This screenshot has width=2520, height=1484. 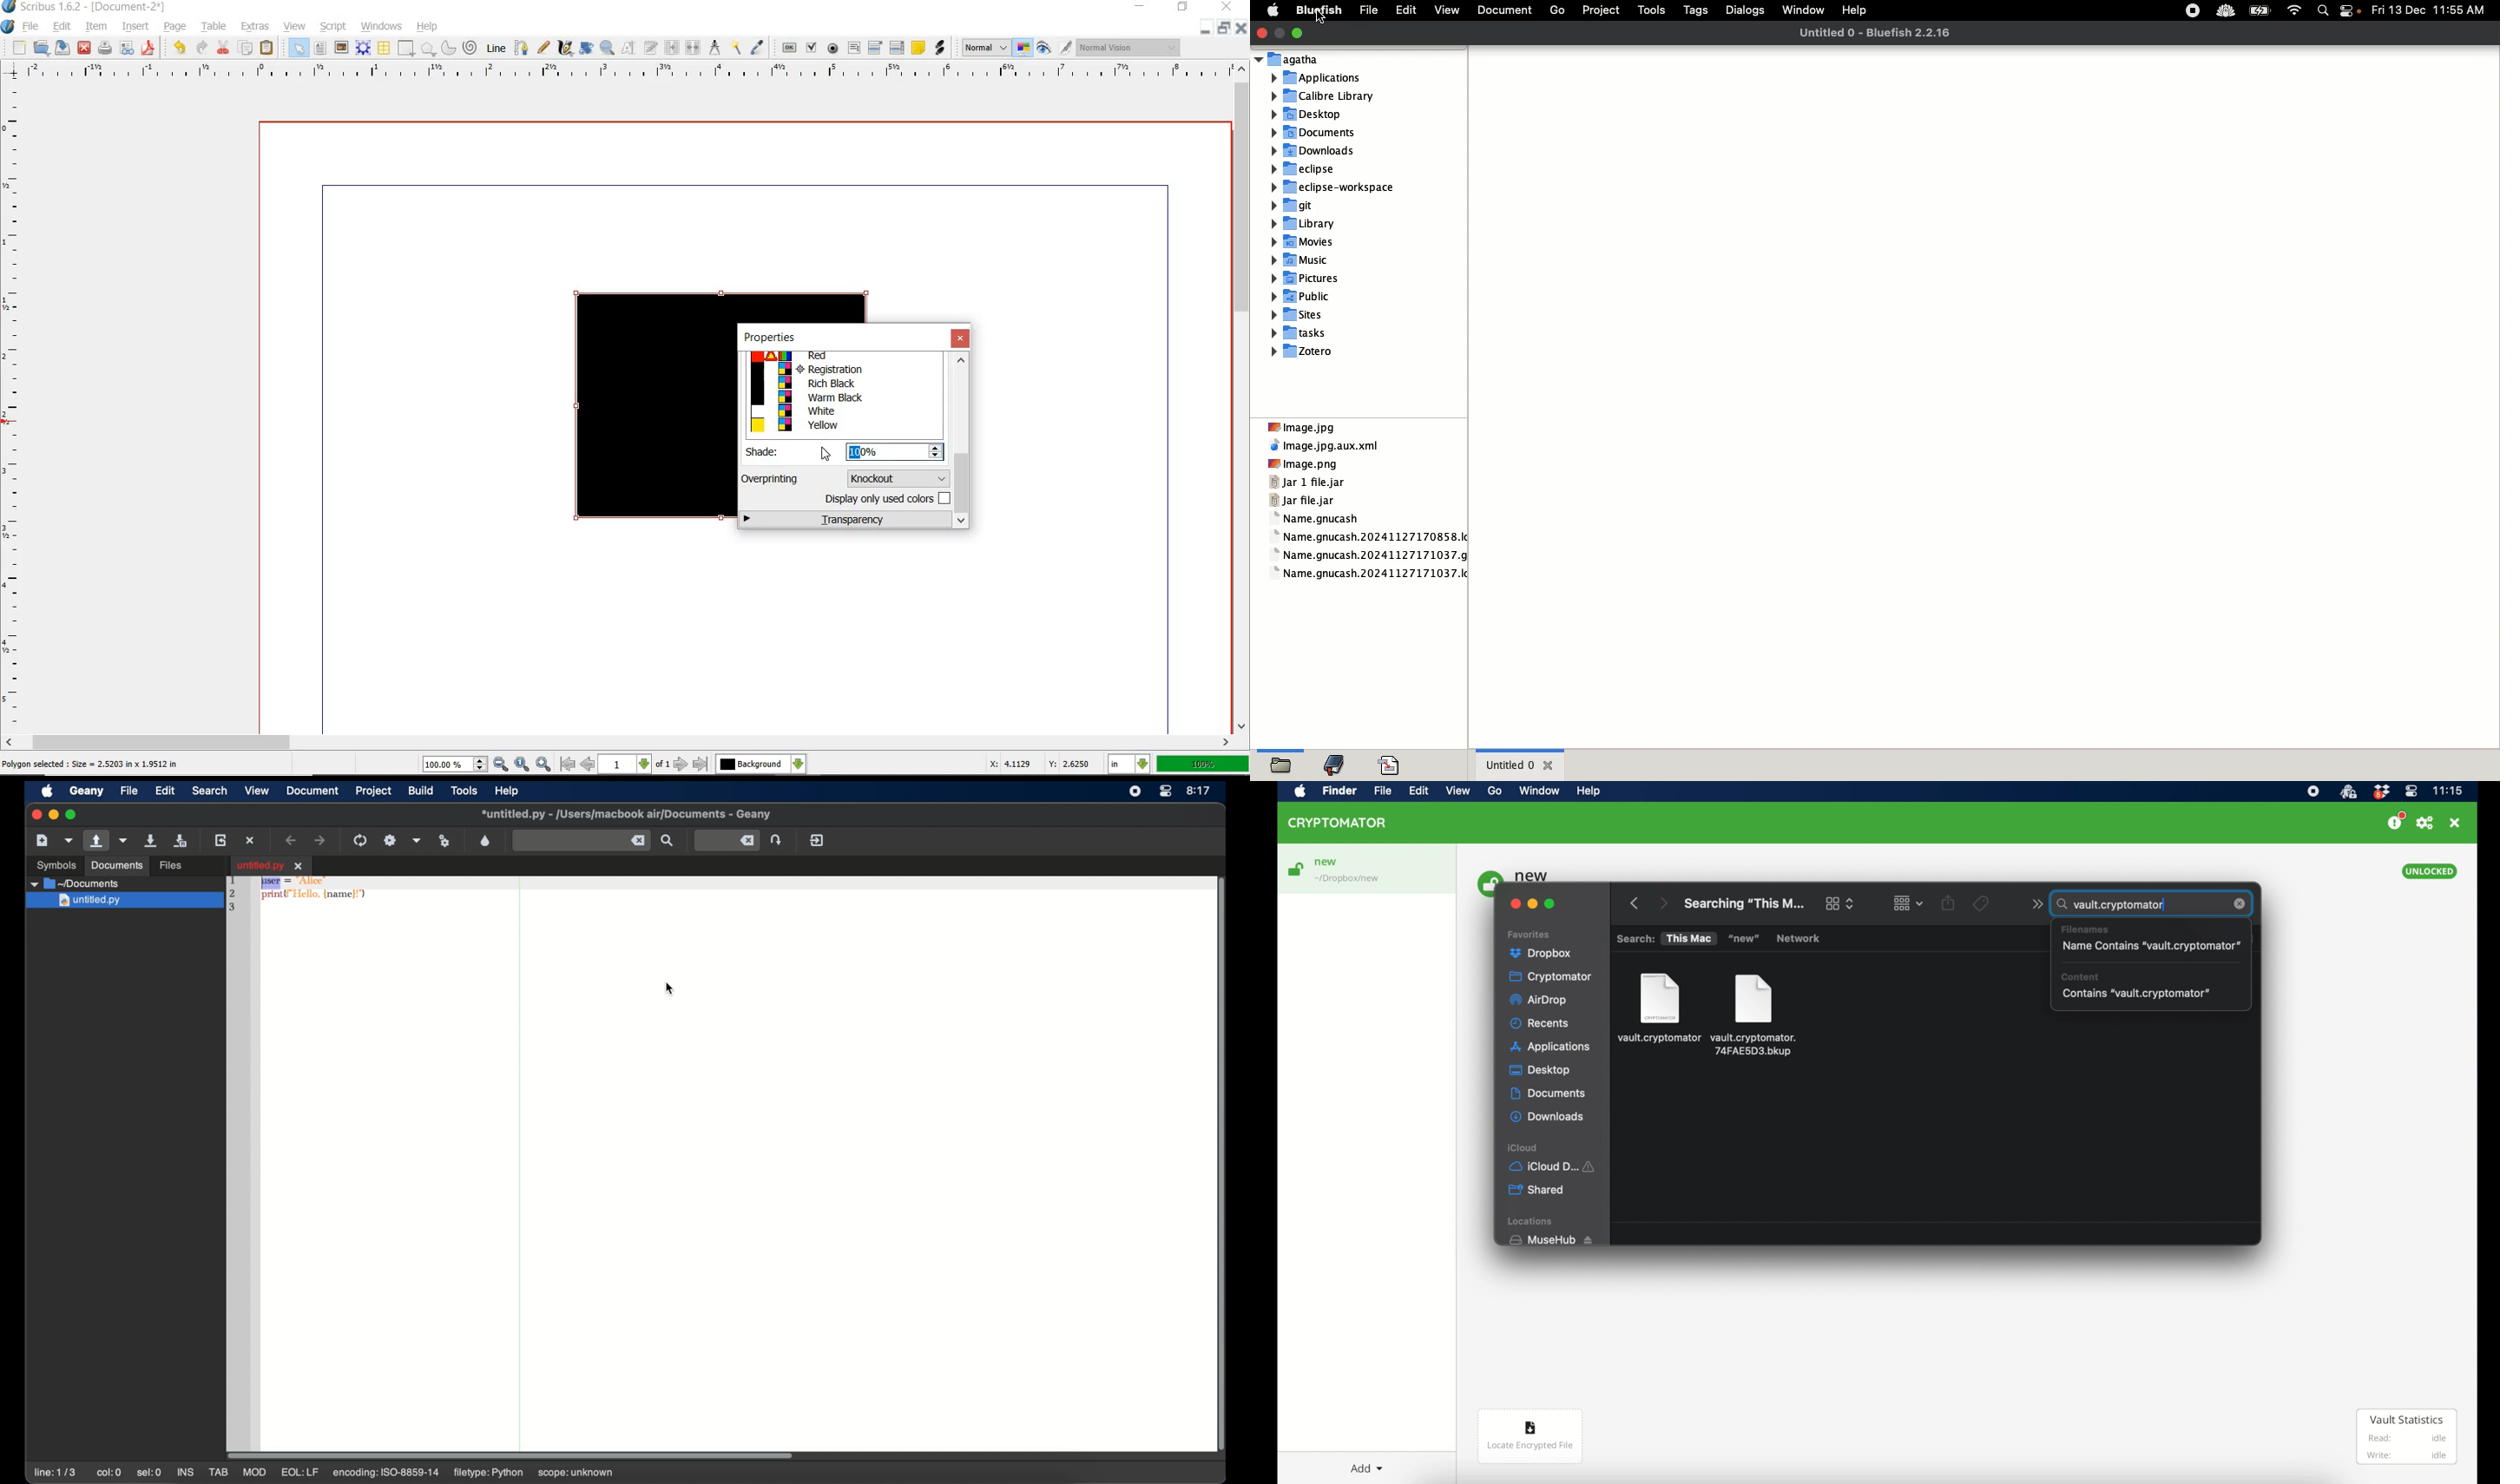 What do you see at coordinates (543, 763) in the screenshot?
I see `zoom in` at bounding box center [543, 763].